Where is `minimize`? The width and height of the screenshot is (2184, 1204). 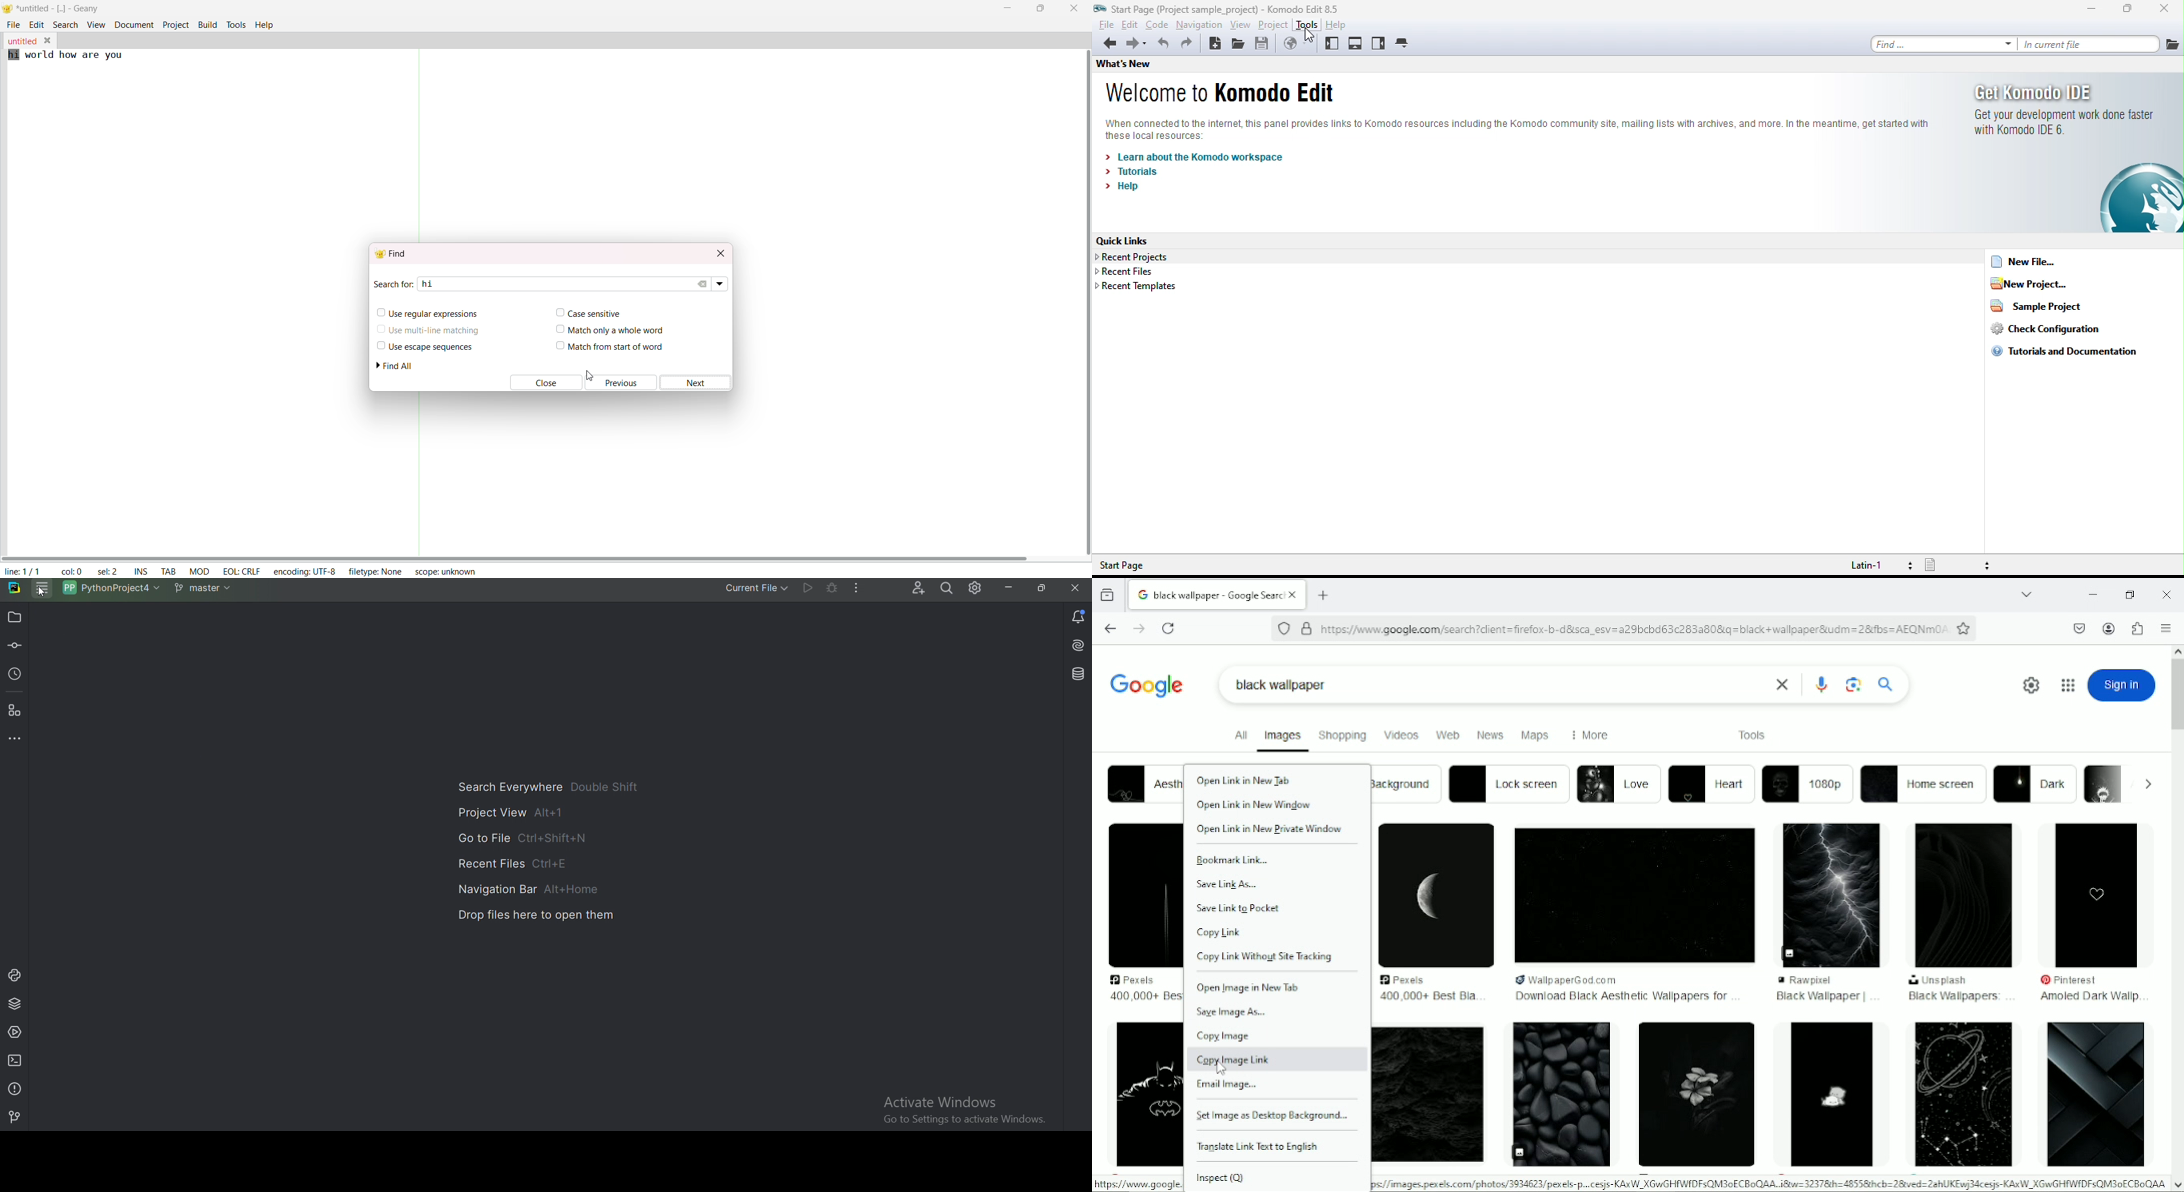 minimize is located at coordinates (2090, 595).